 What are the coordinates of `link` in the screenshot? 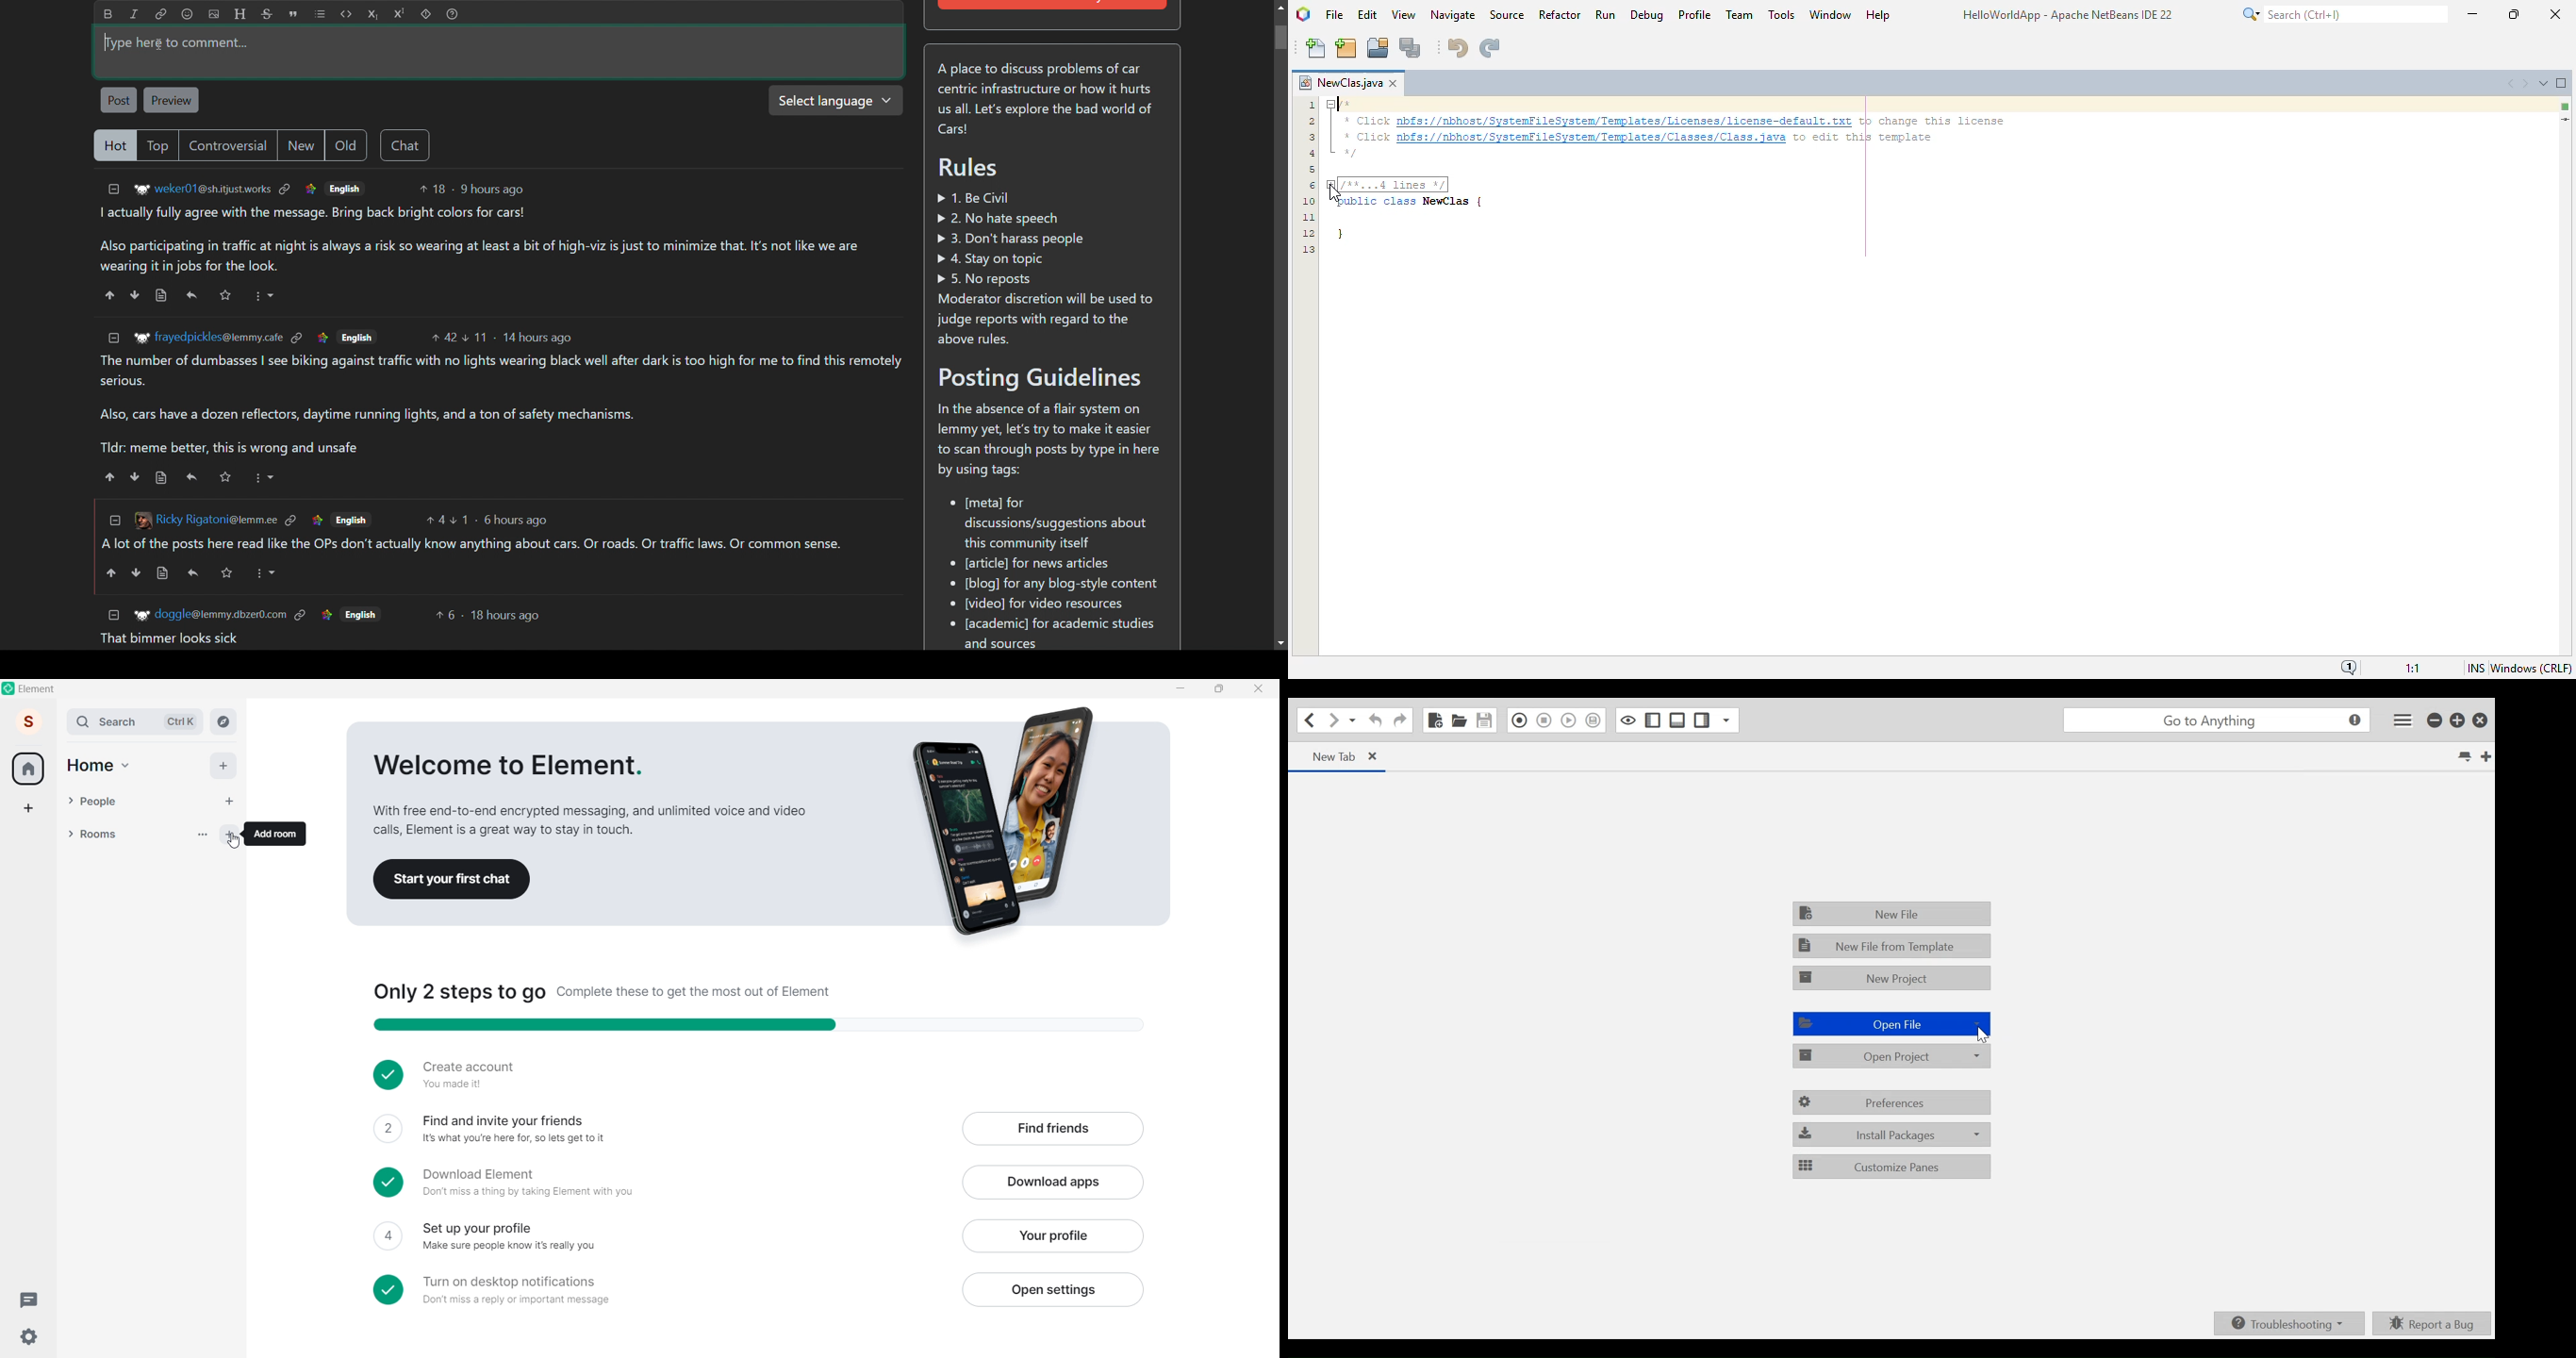 It's located at (317, 519).